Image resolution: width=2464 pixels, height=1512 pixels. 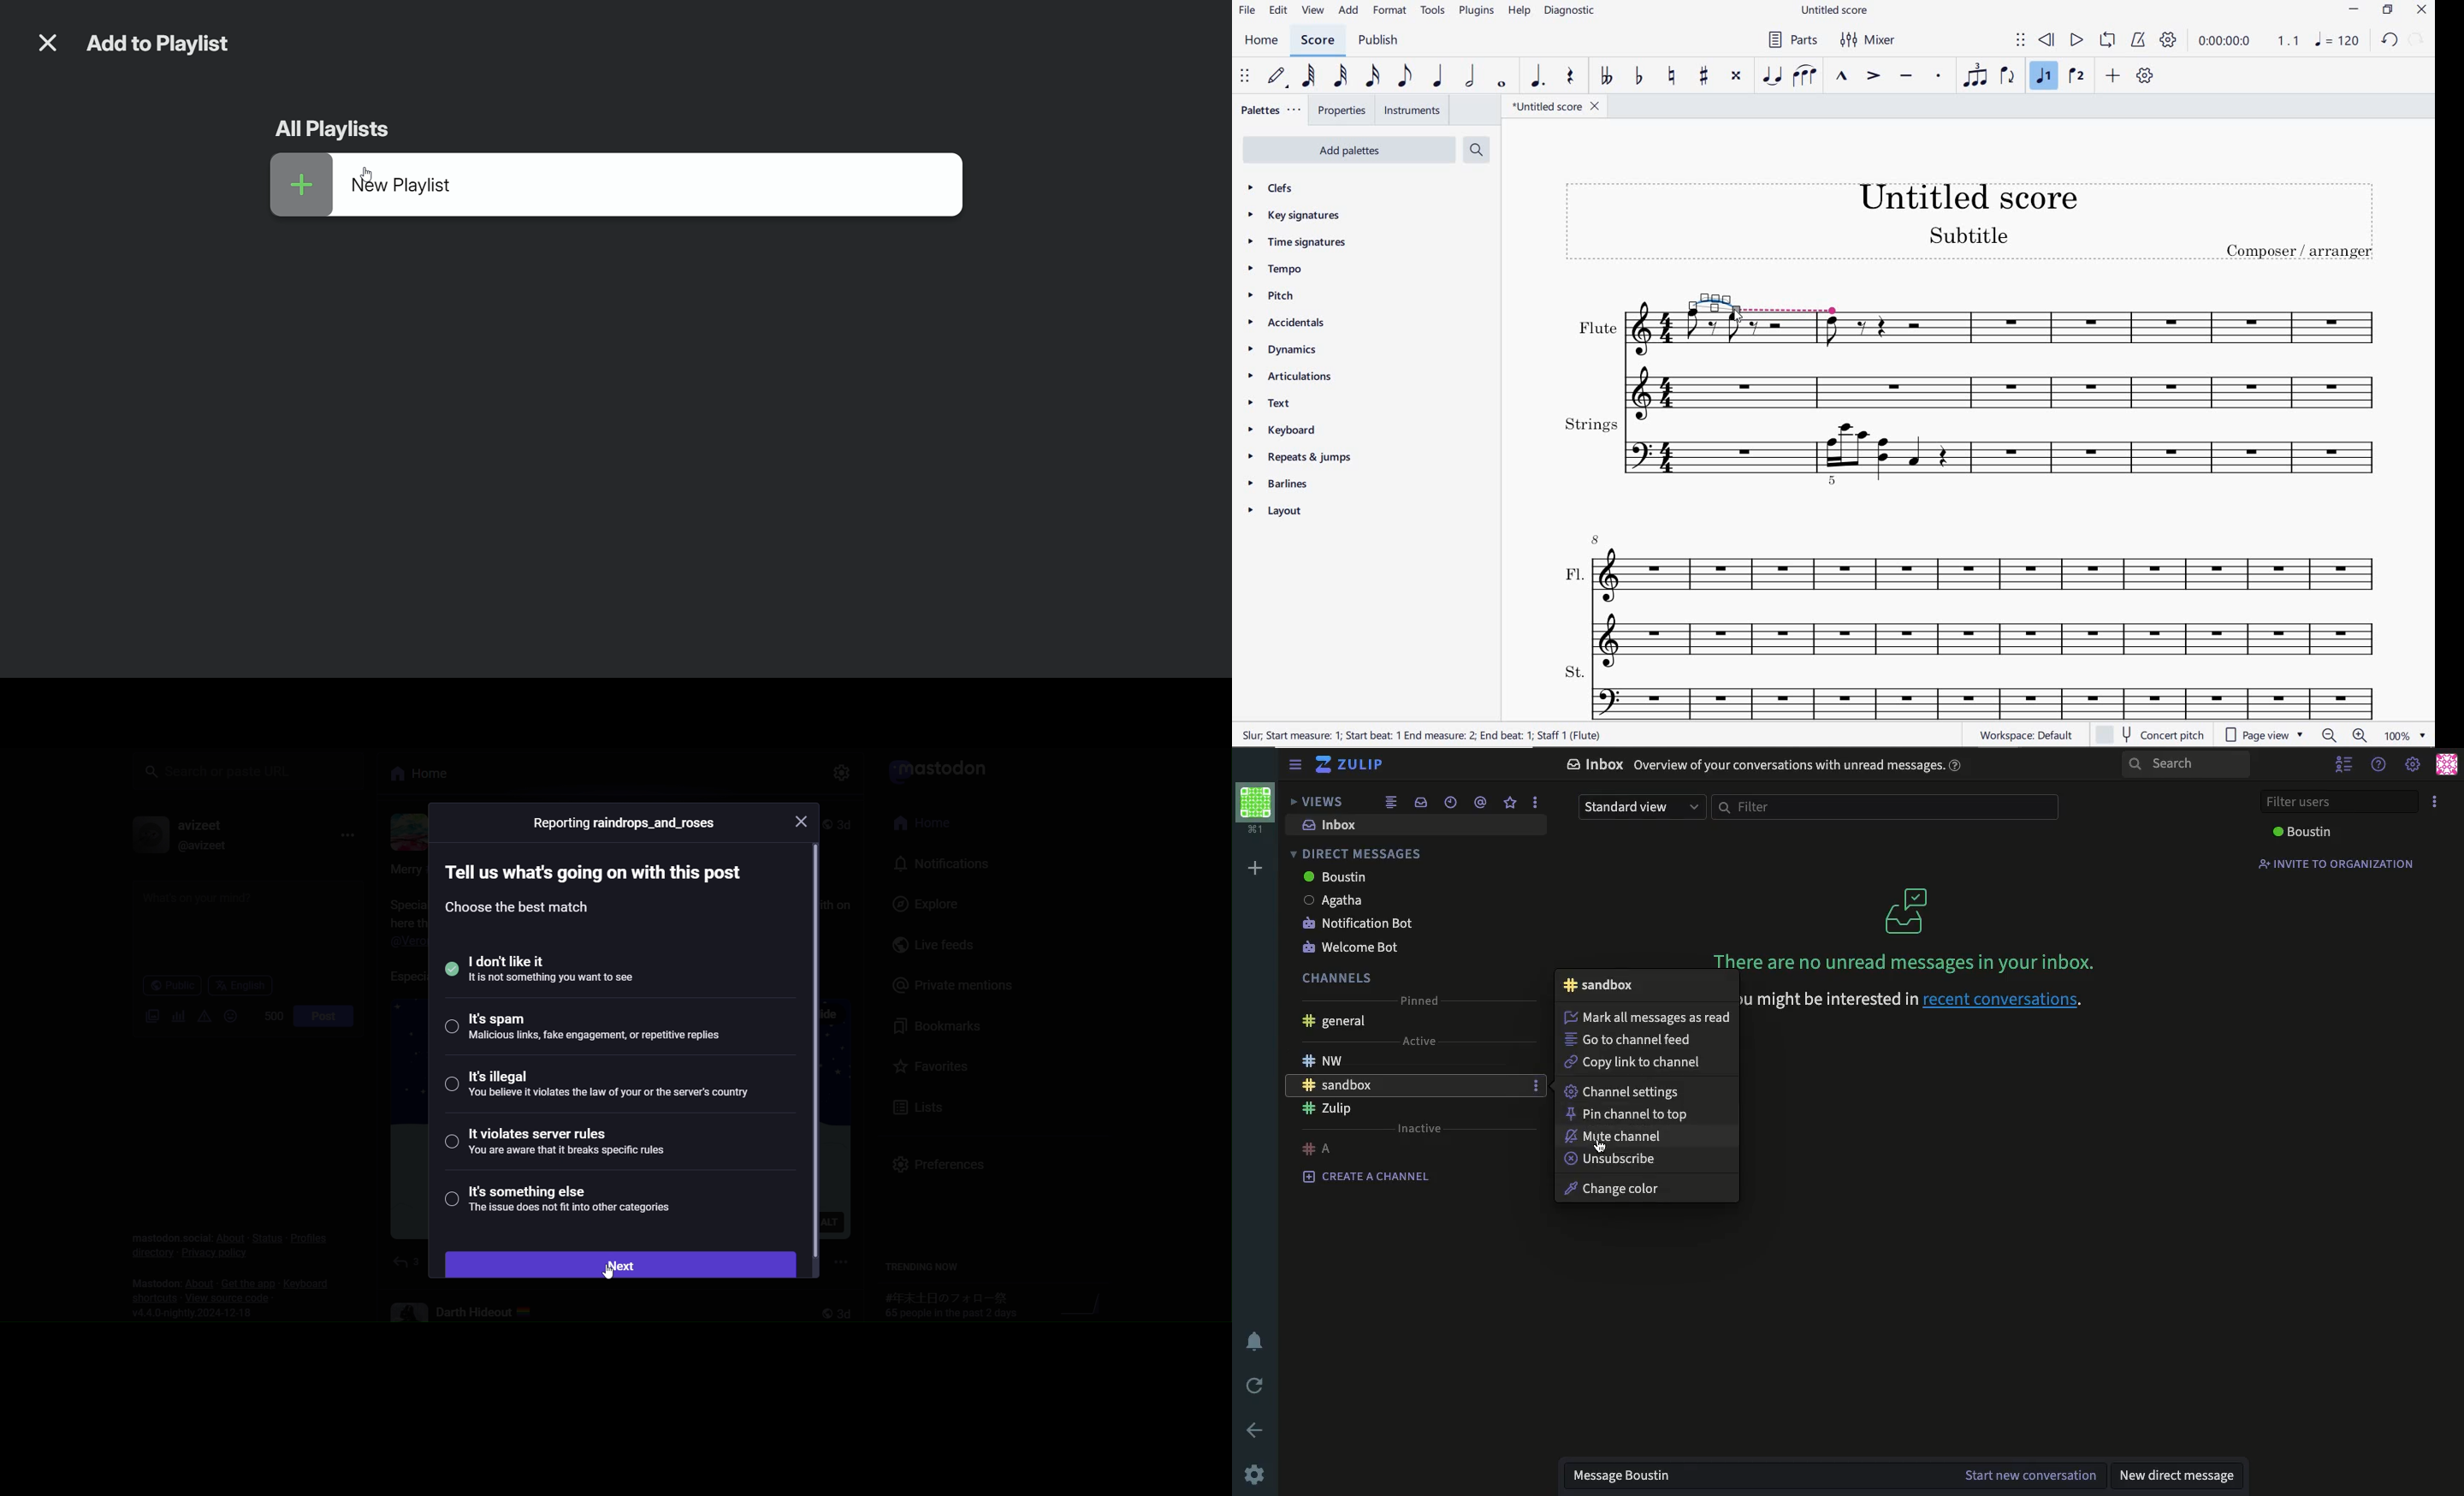 What do you see at coordinates (2300, 833) in the screenshot?
I see `boustin` at bounding box center [2300, 833].